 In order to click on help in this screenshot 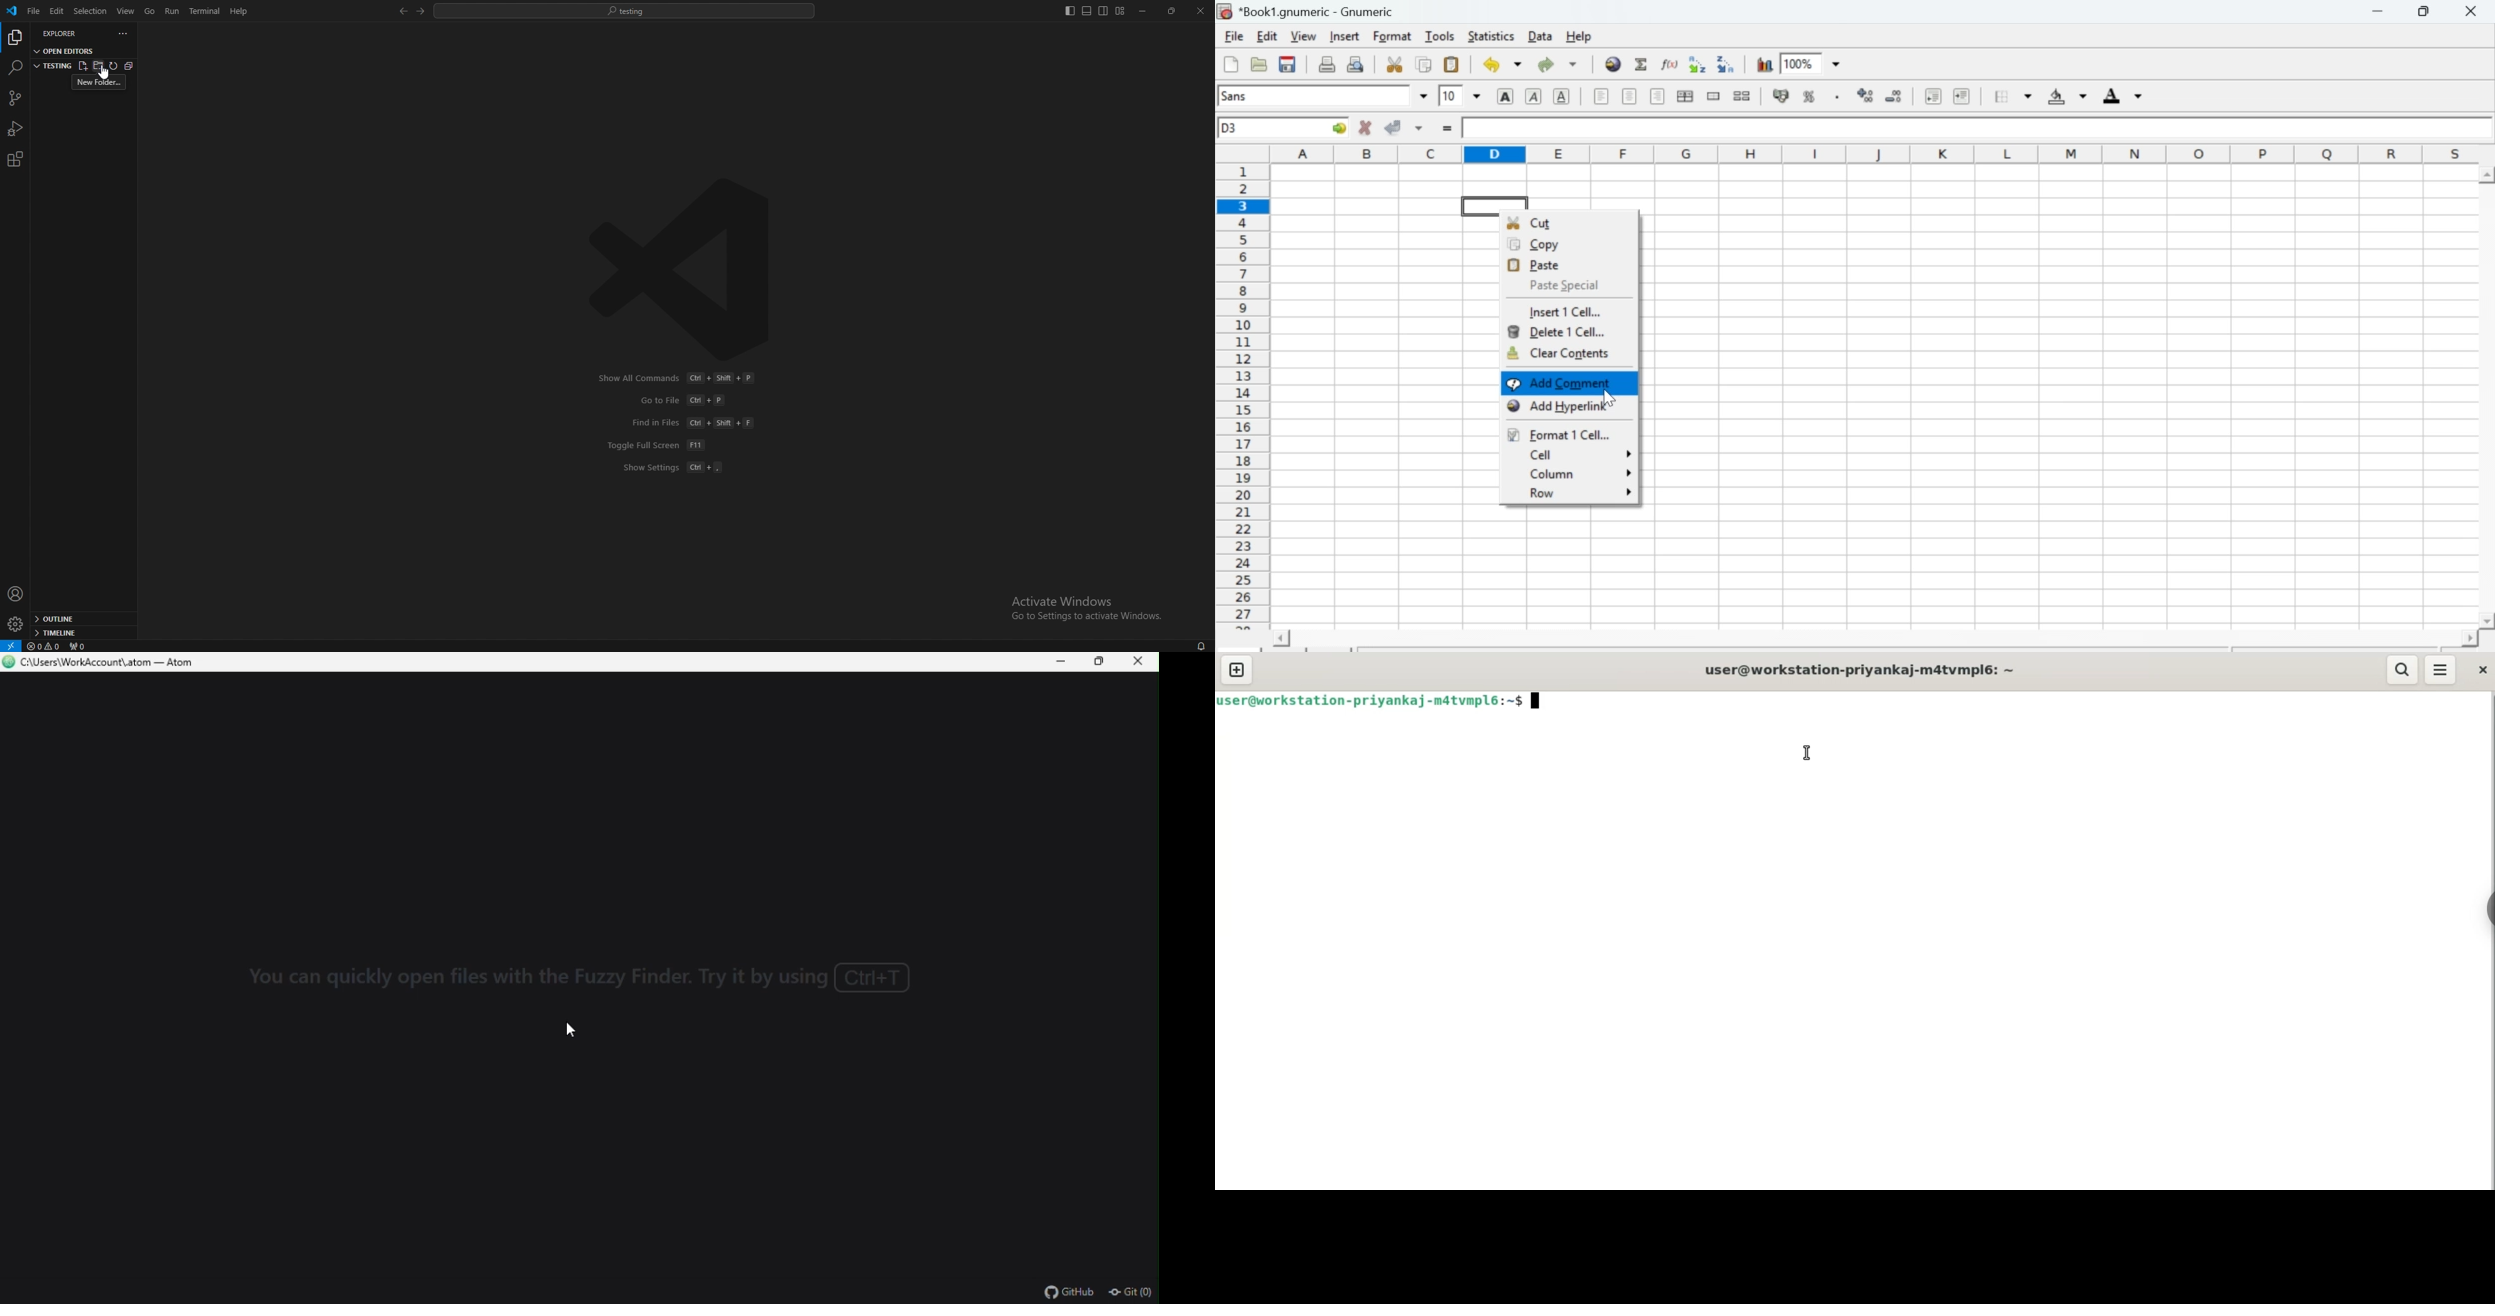, I will do `click(239, 11)`.